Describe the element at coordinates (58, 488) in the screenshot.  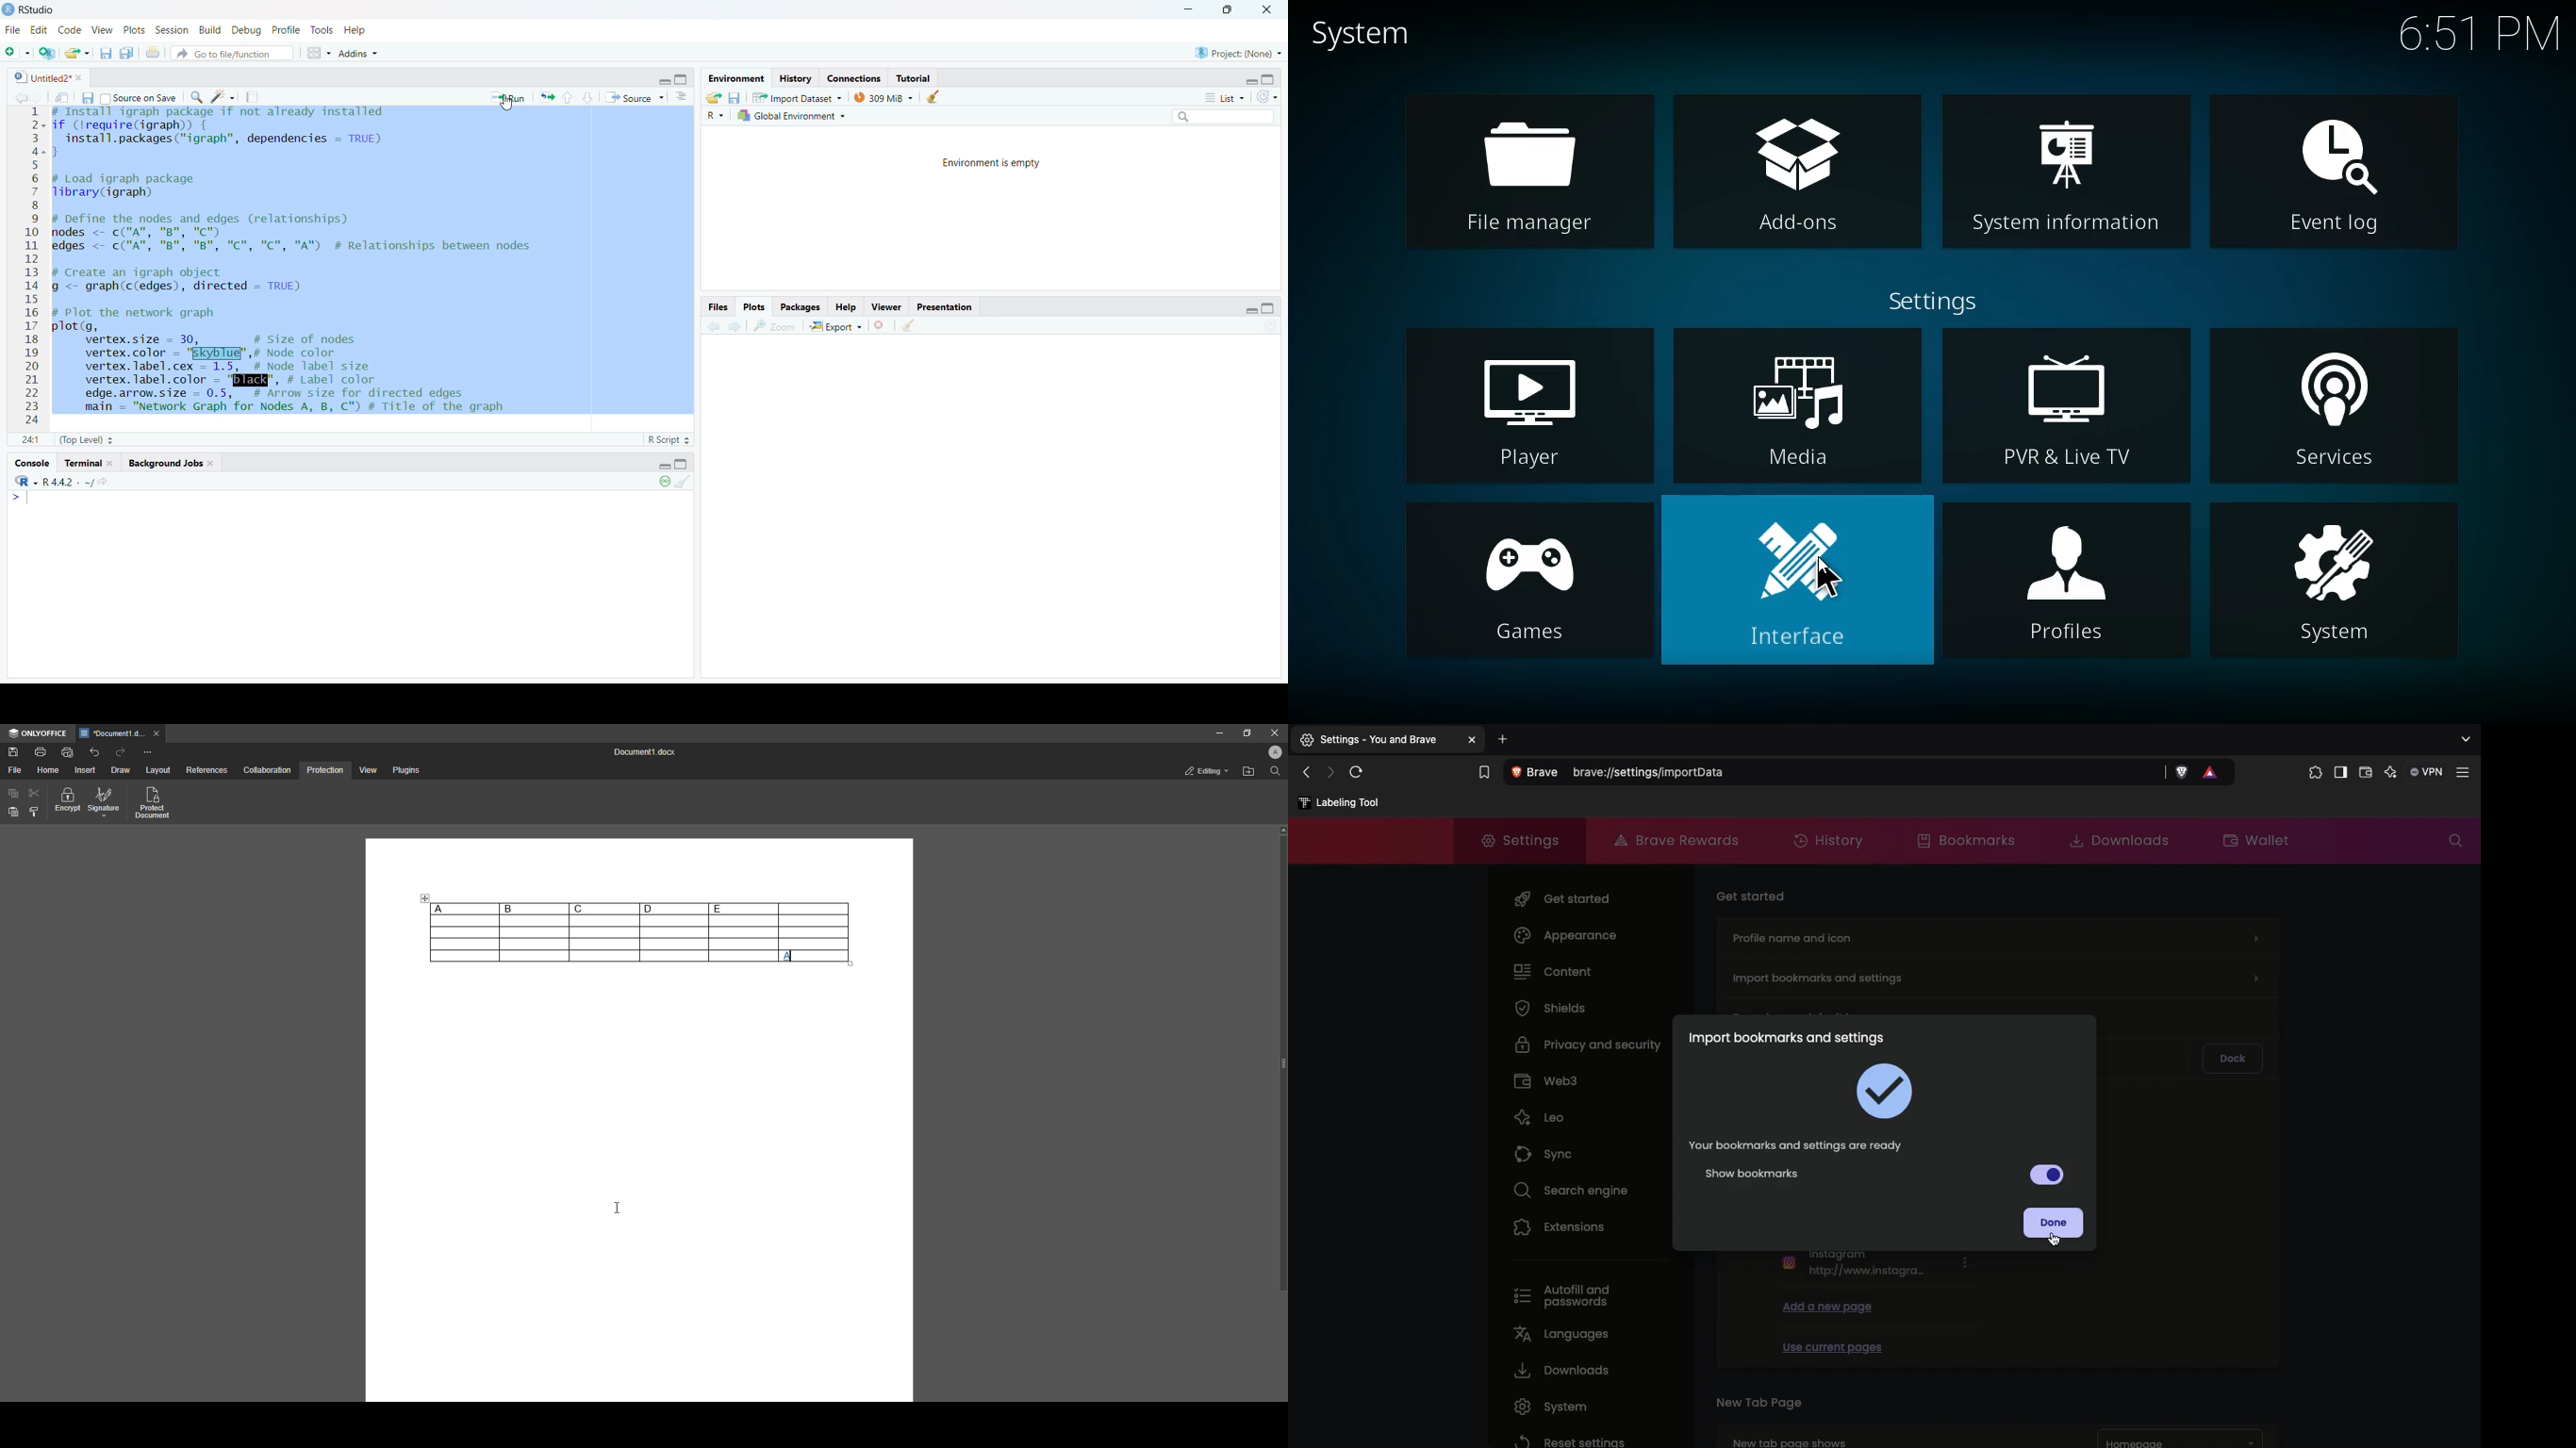
I see `R442` at that location.